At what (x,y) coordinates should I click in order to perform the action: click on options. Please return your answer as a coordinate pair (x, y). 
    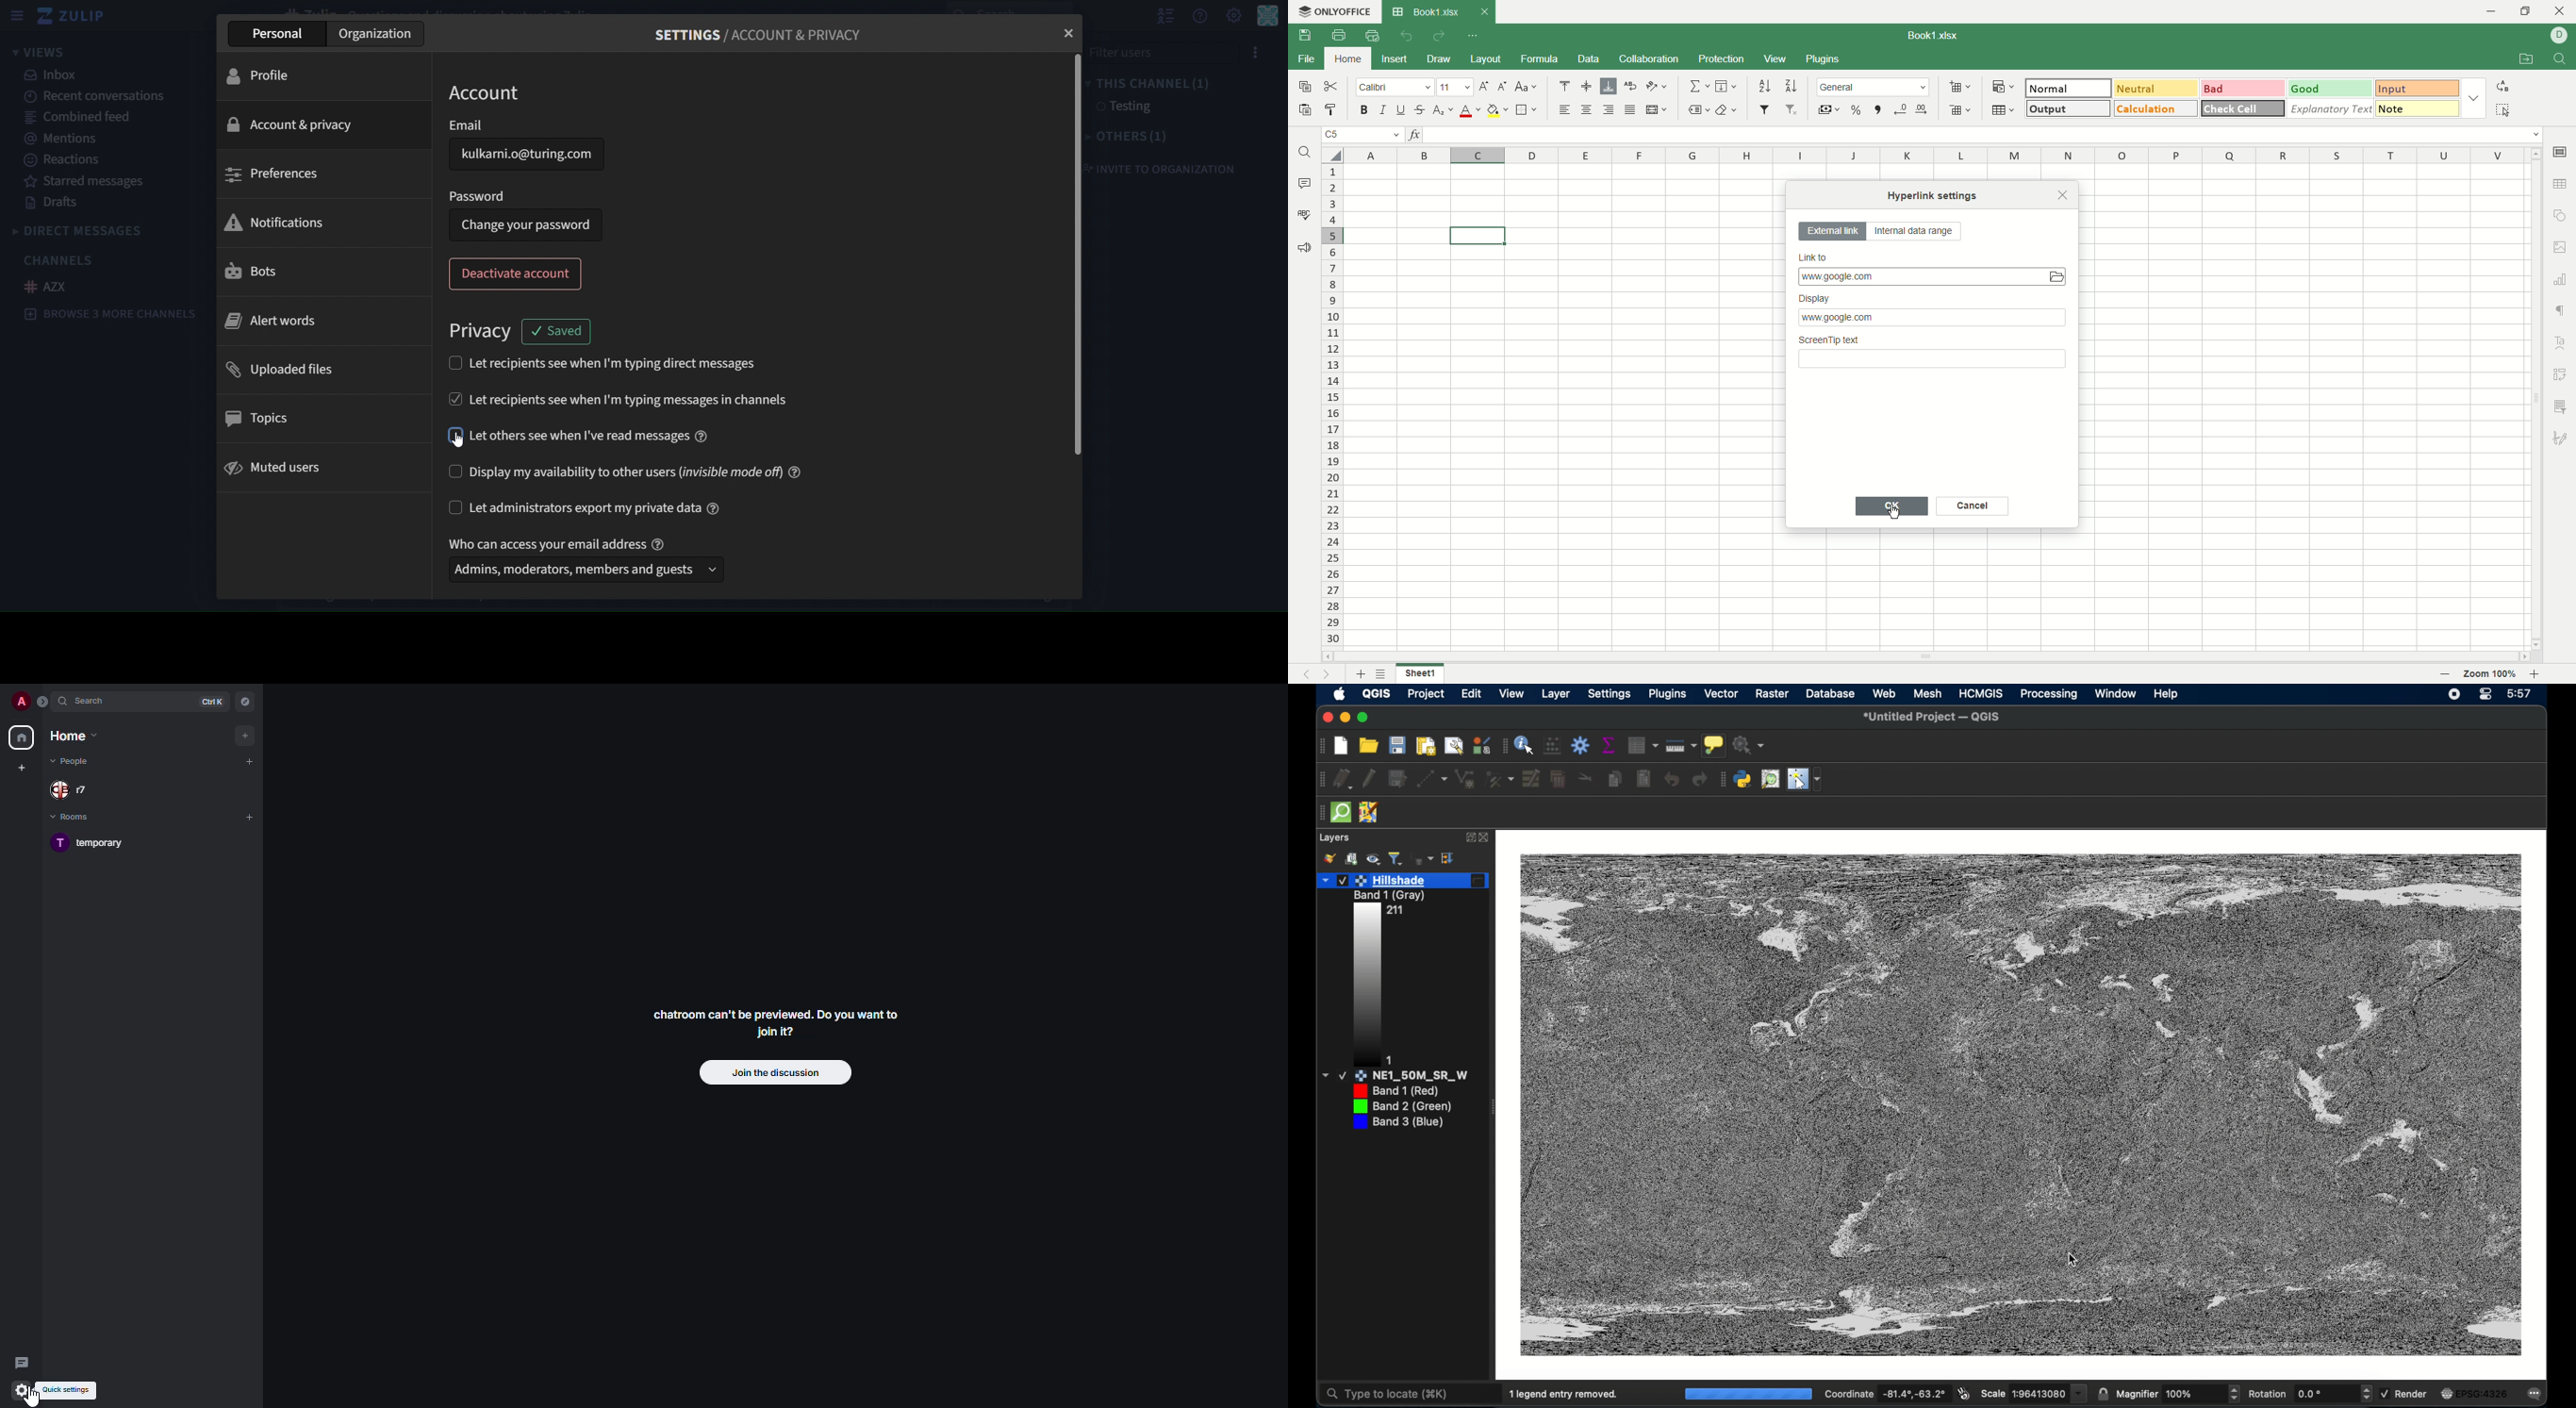
    Looking at the image, I should click on (2476, 96).